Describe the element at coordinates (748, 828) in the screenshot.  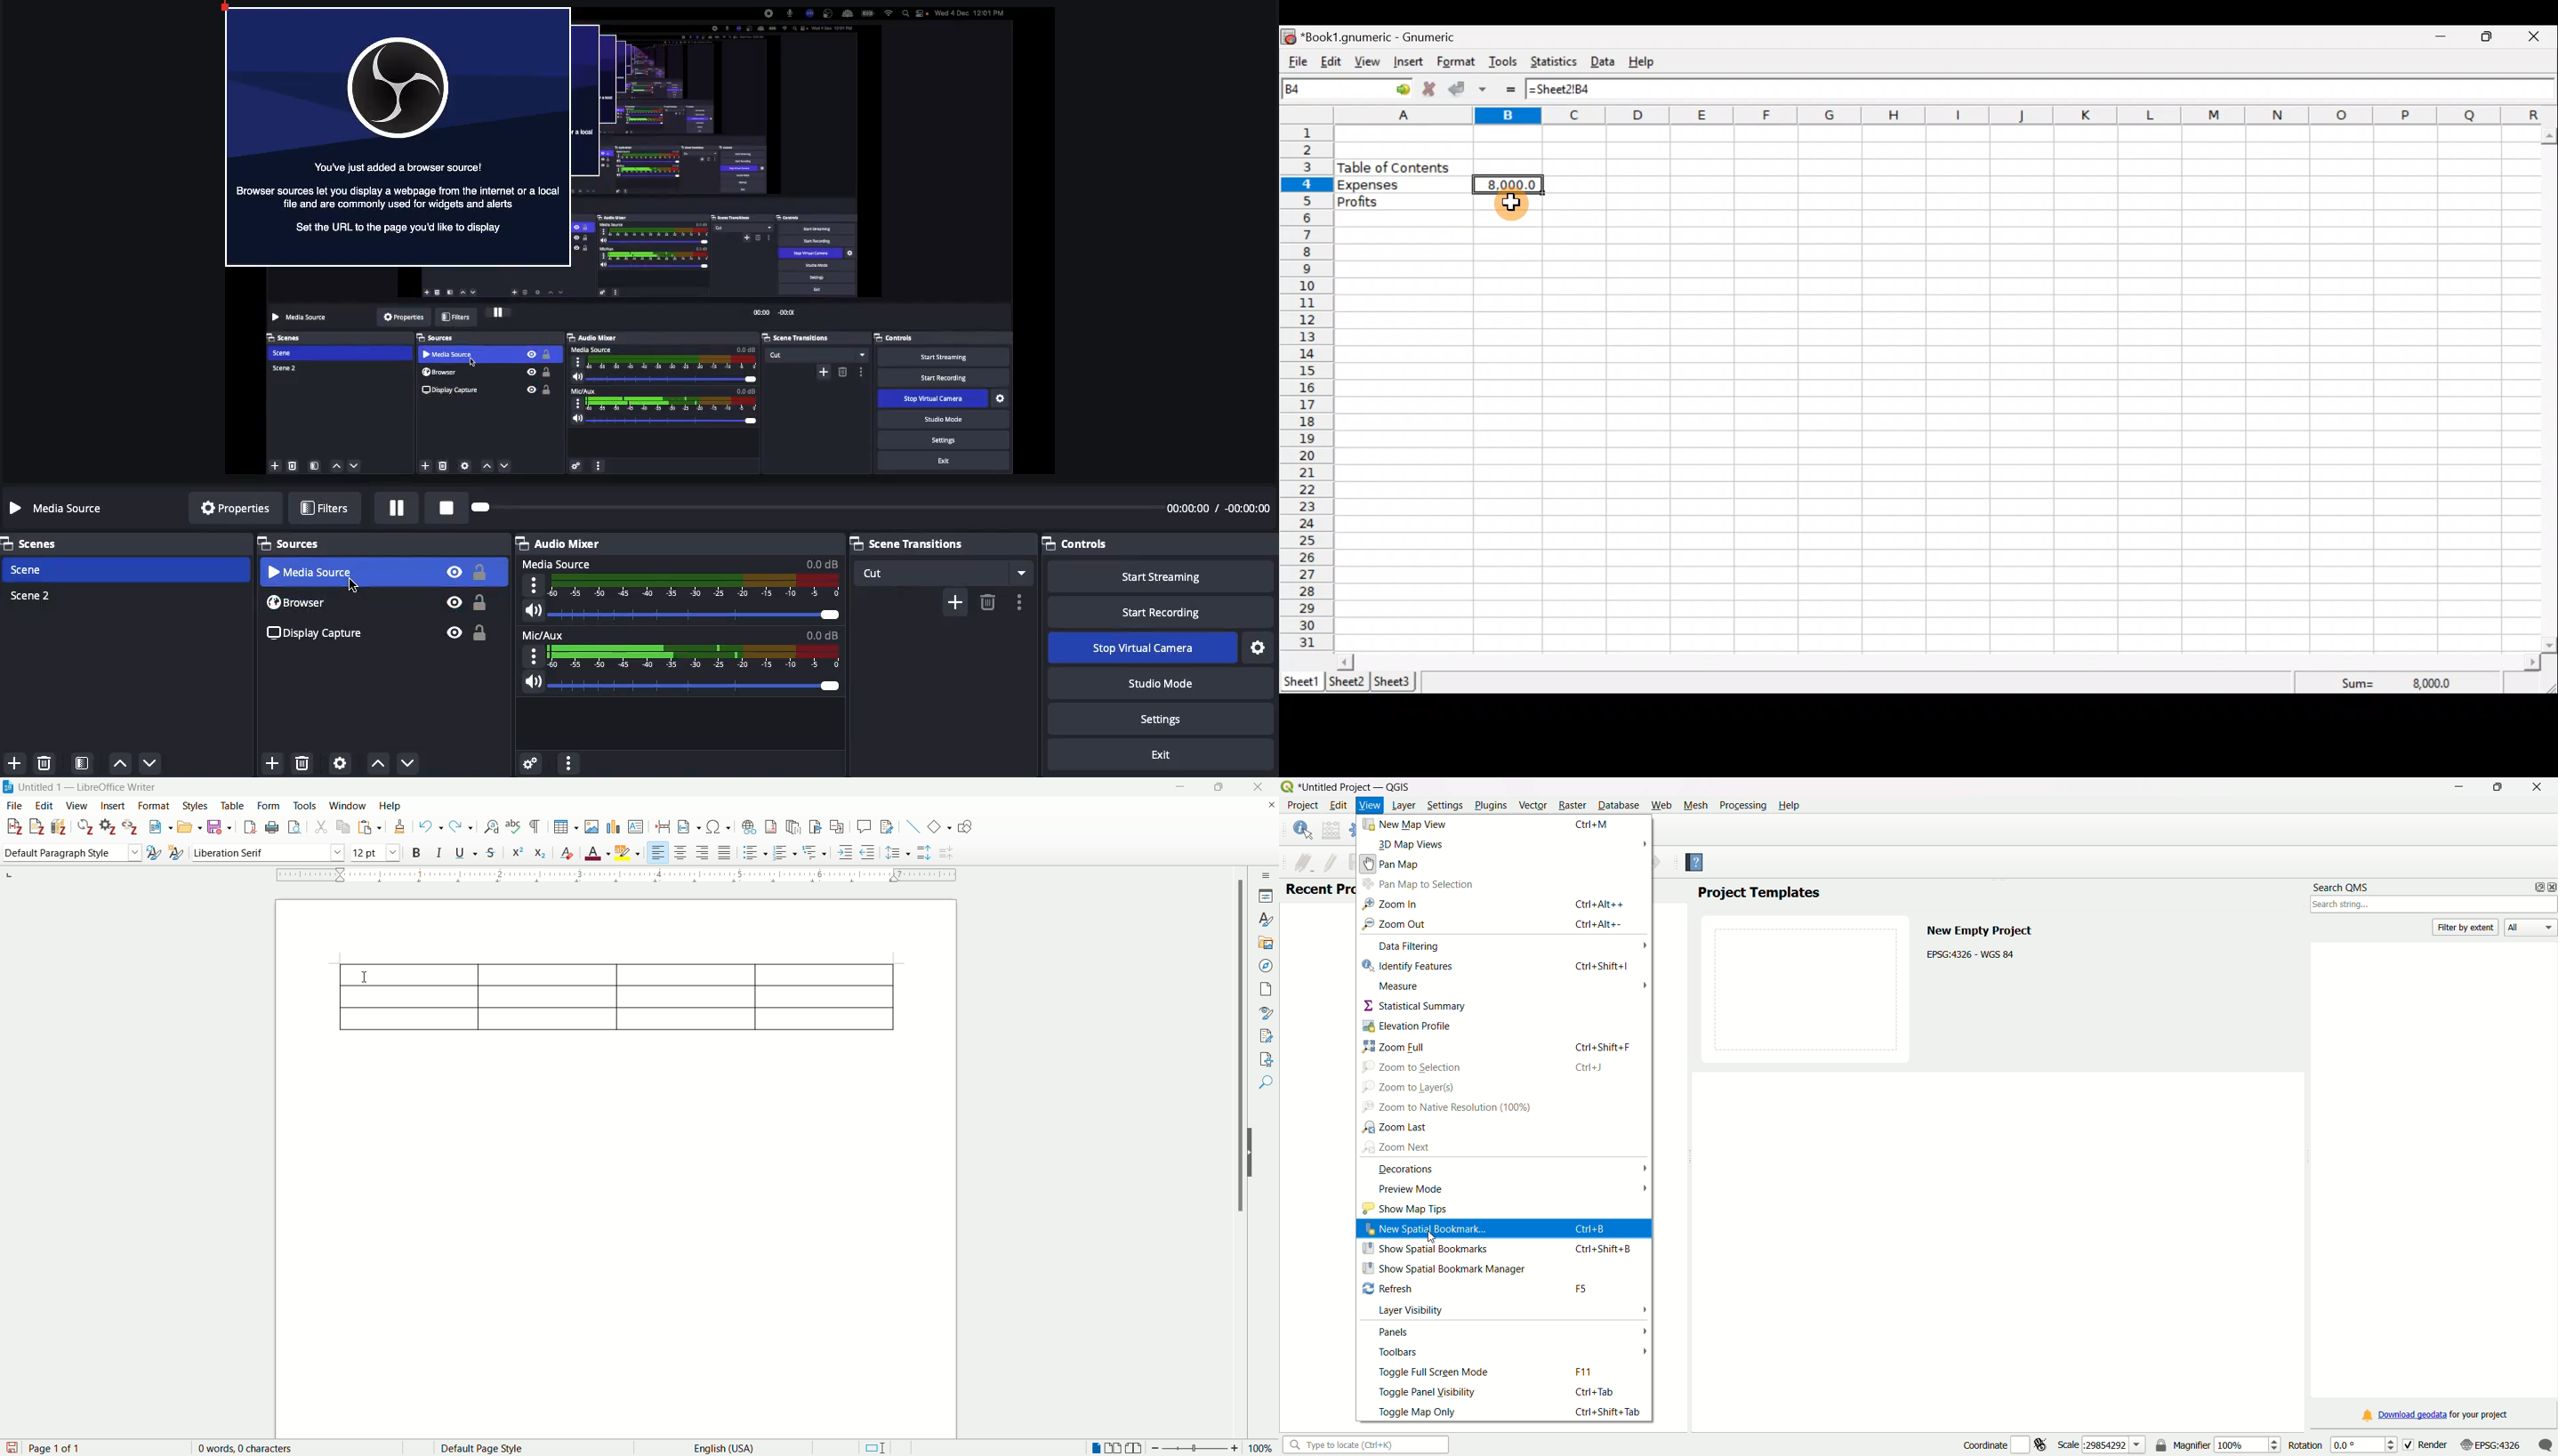
I see `insert hyperlink` at that location.